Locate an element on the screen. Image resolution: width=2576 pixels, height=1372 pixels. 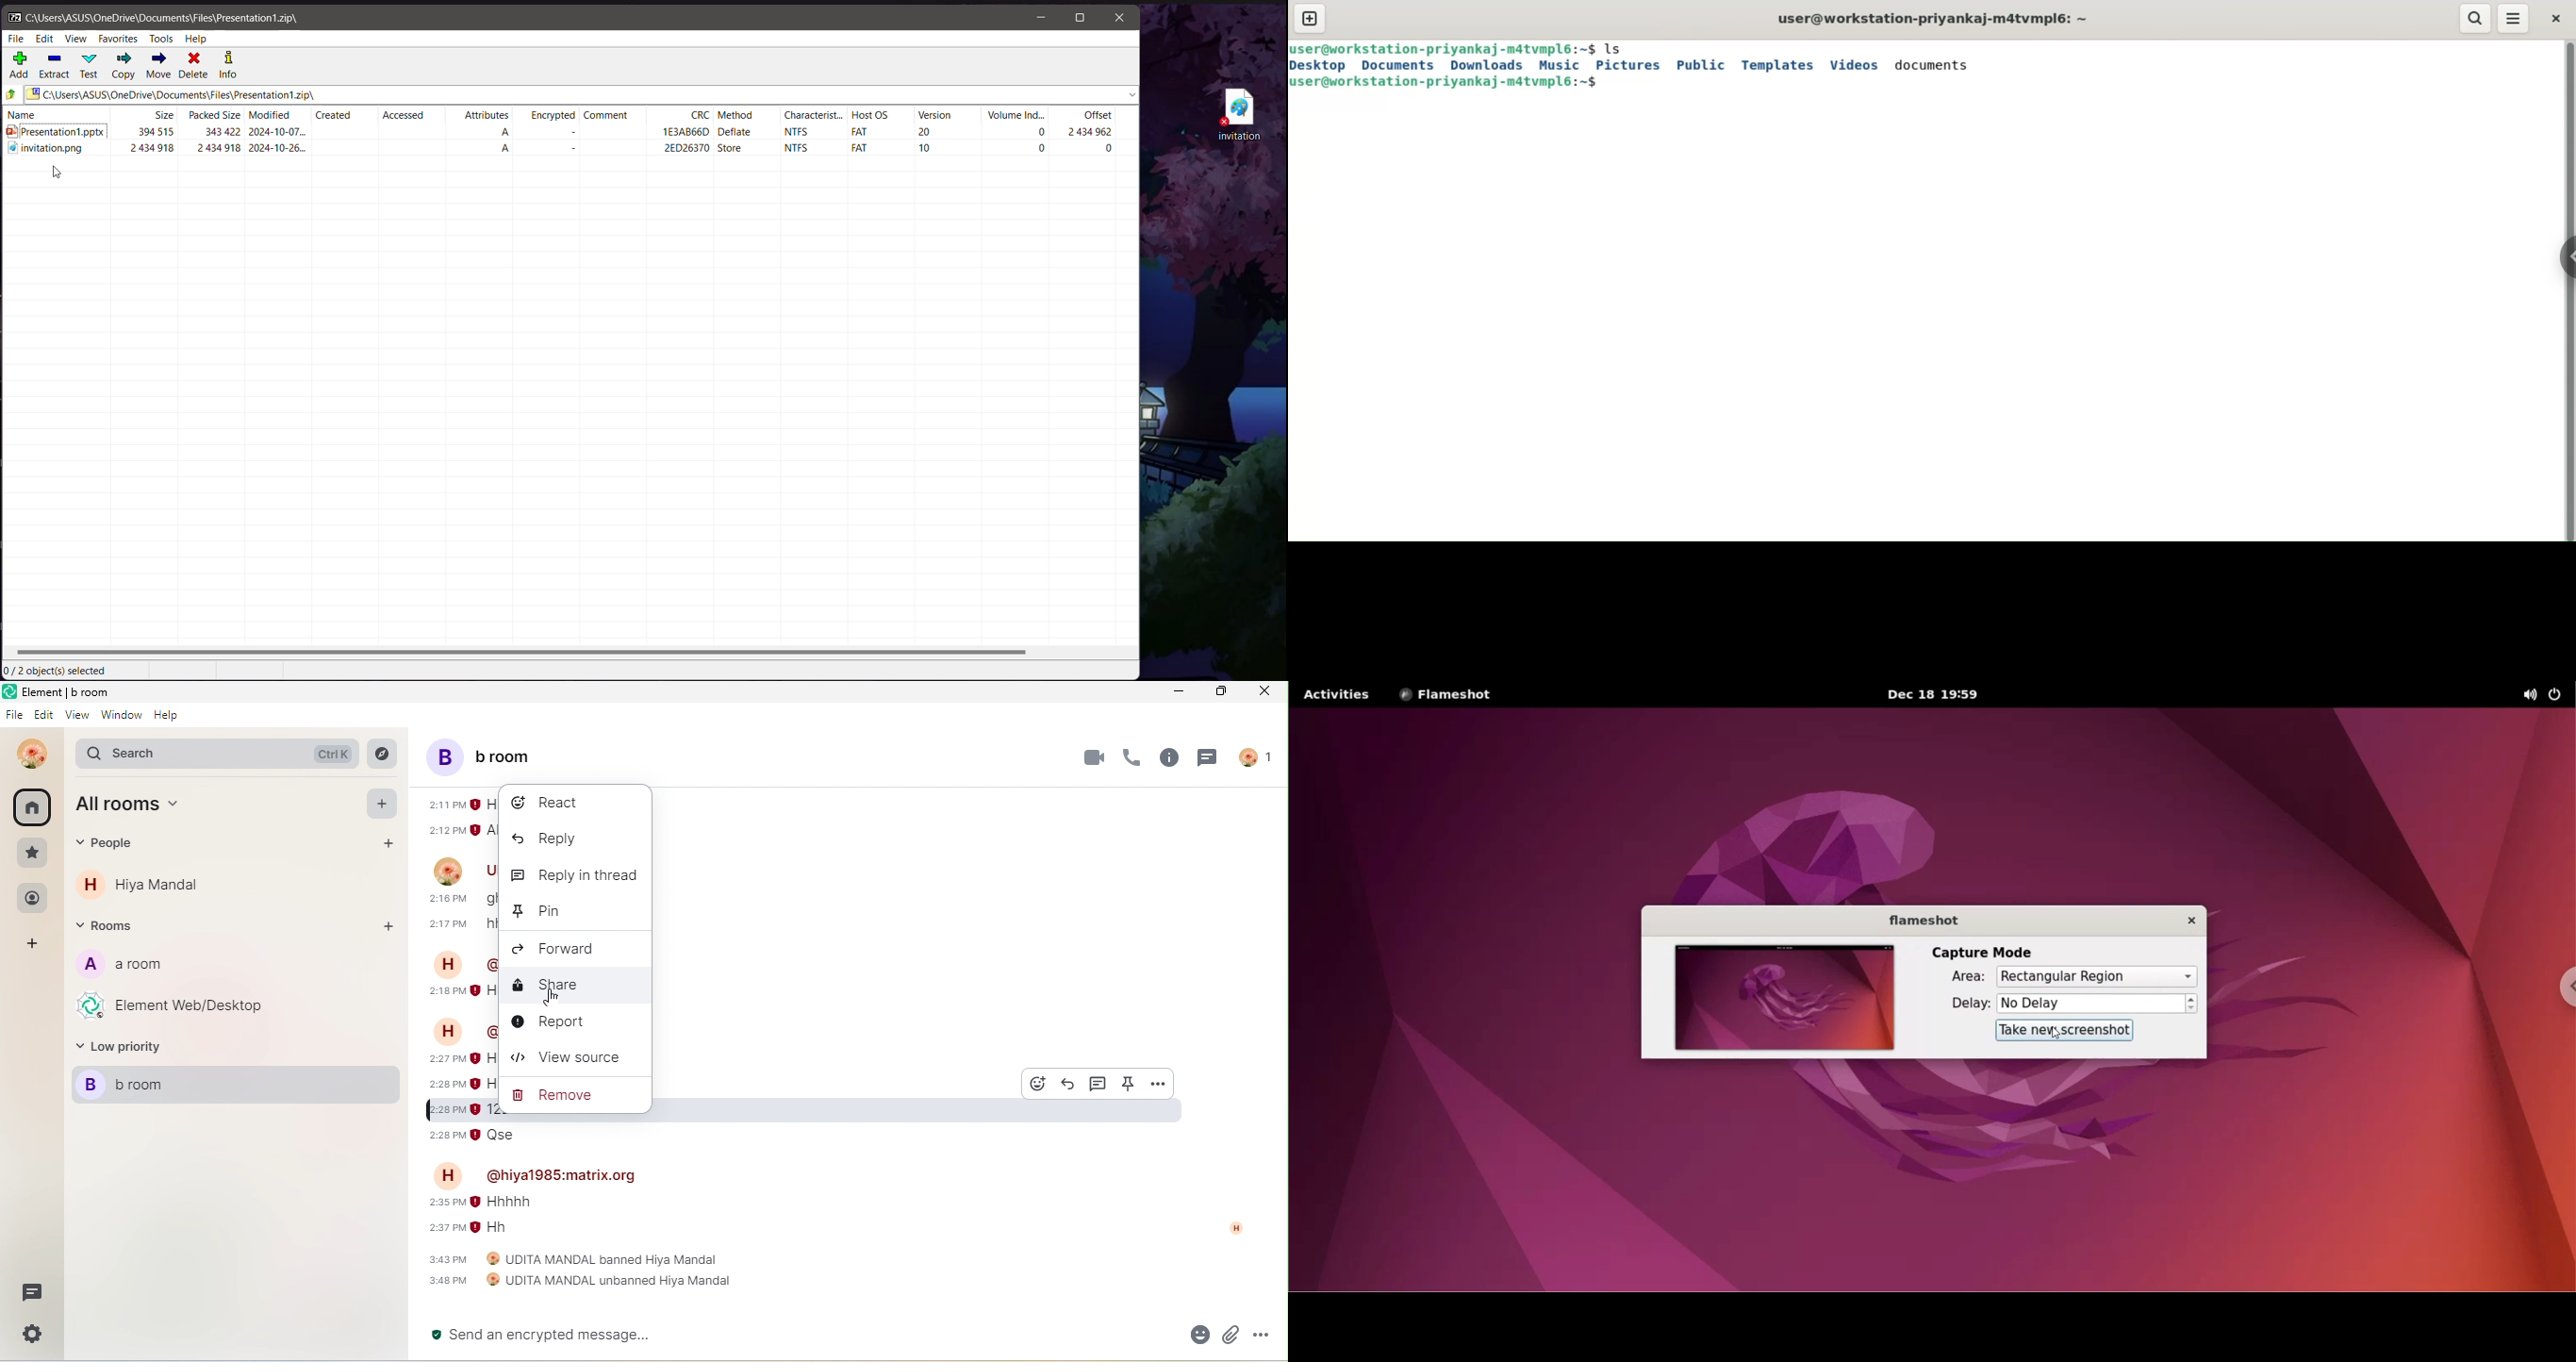
3:43 pm UDITA MANDAL banned Hiya Mandal is located at coordinates (576, 1259).